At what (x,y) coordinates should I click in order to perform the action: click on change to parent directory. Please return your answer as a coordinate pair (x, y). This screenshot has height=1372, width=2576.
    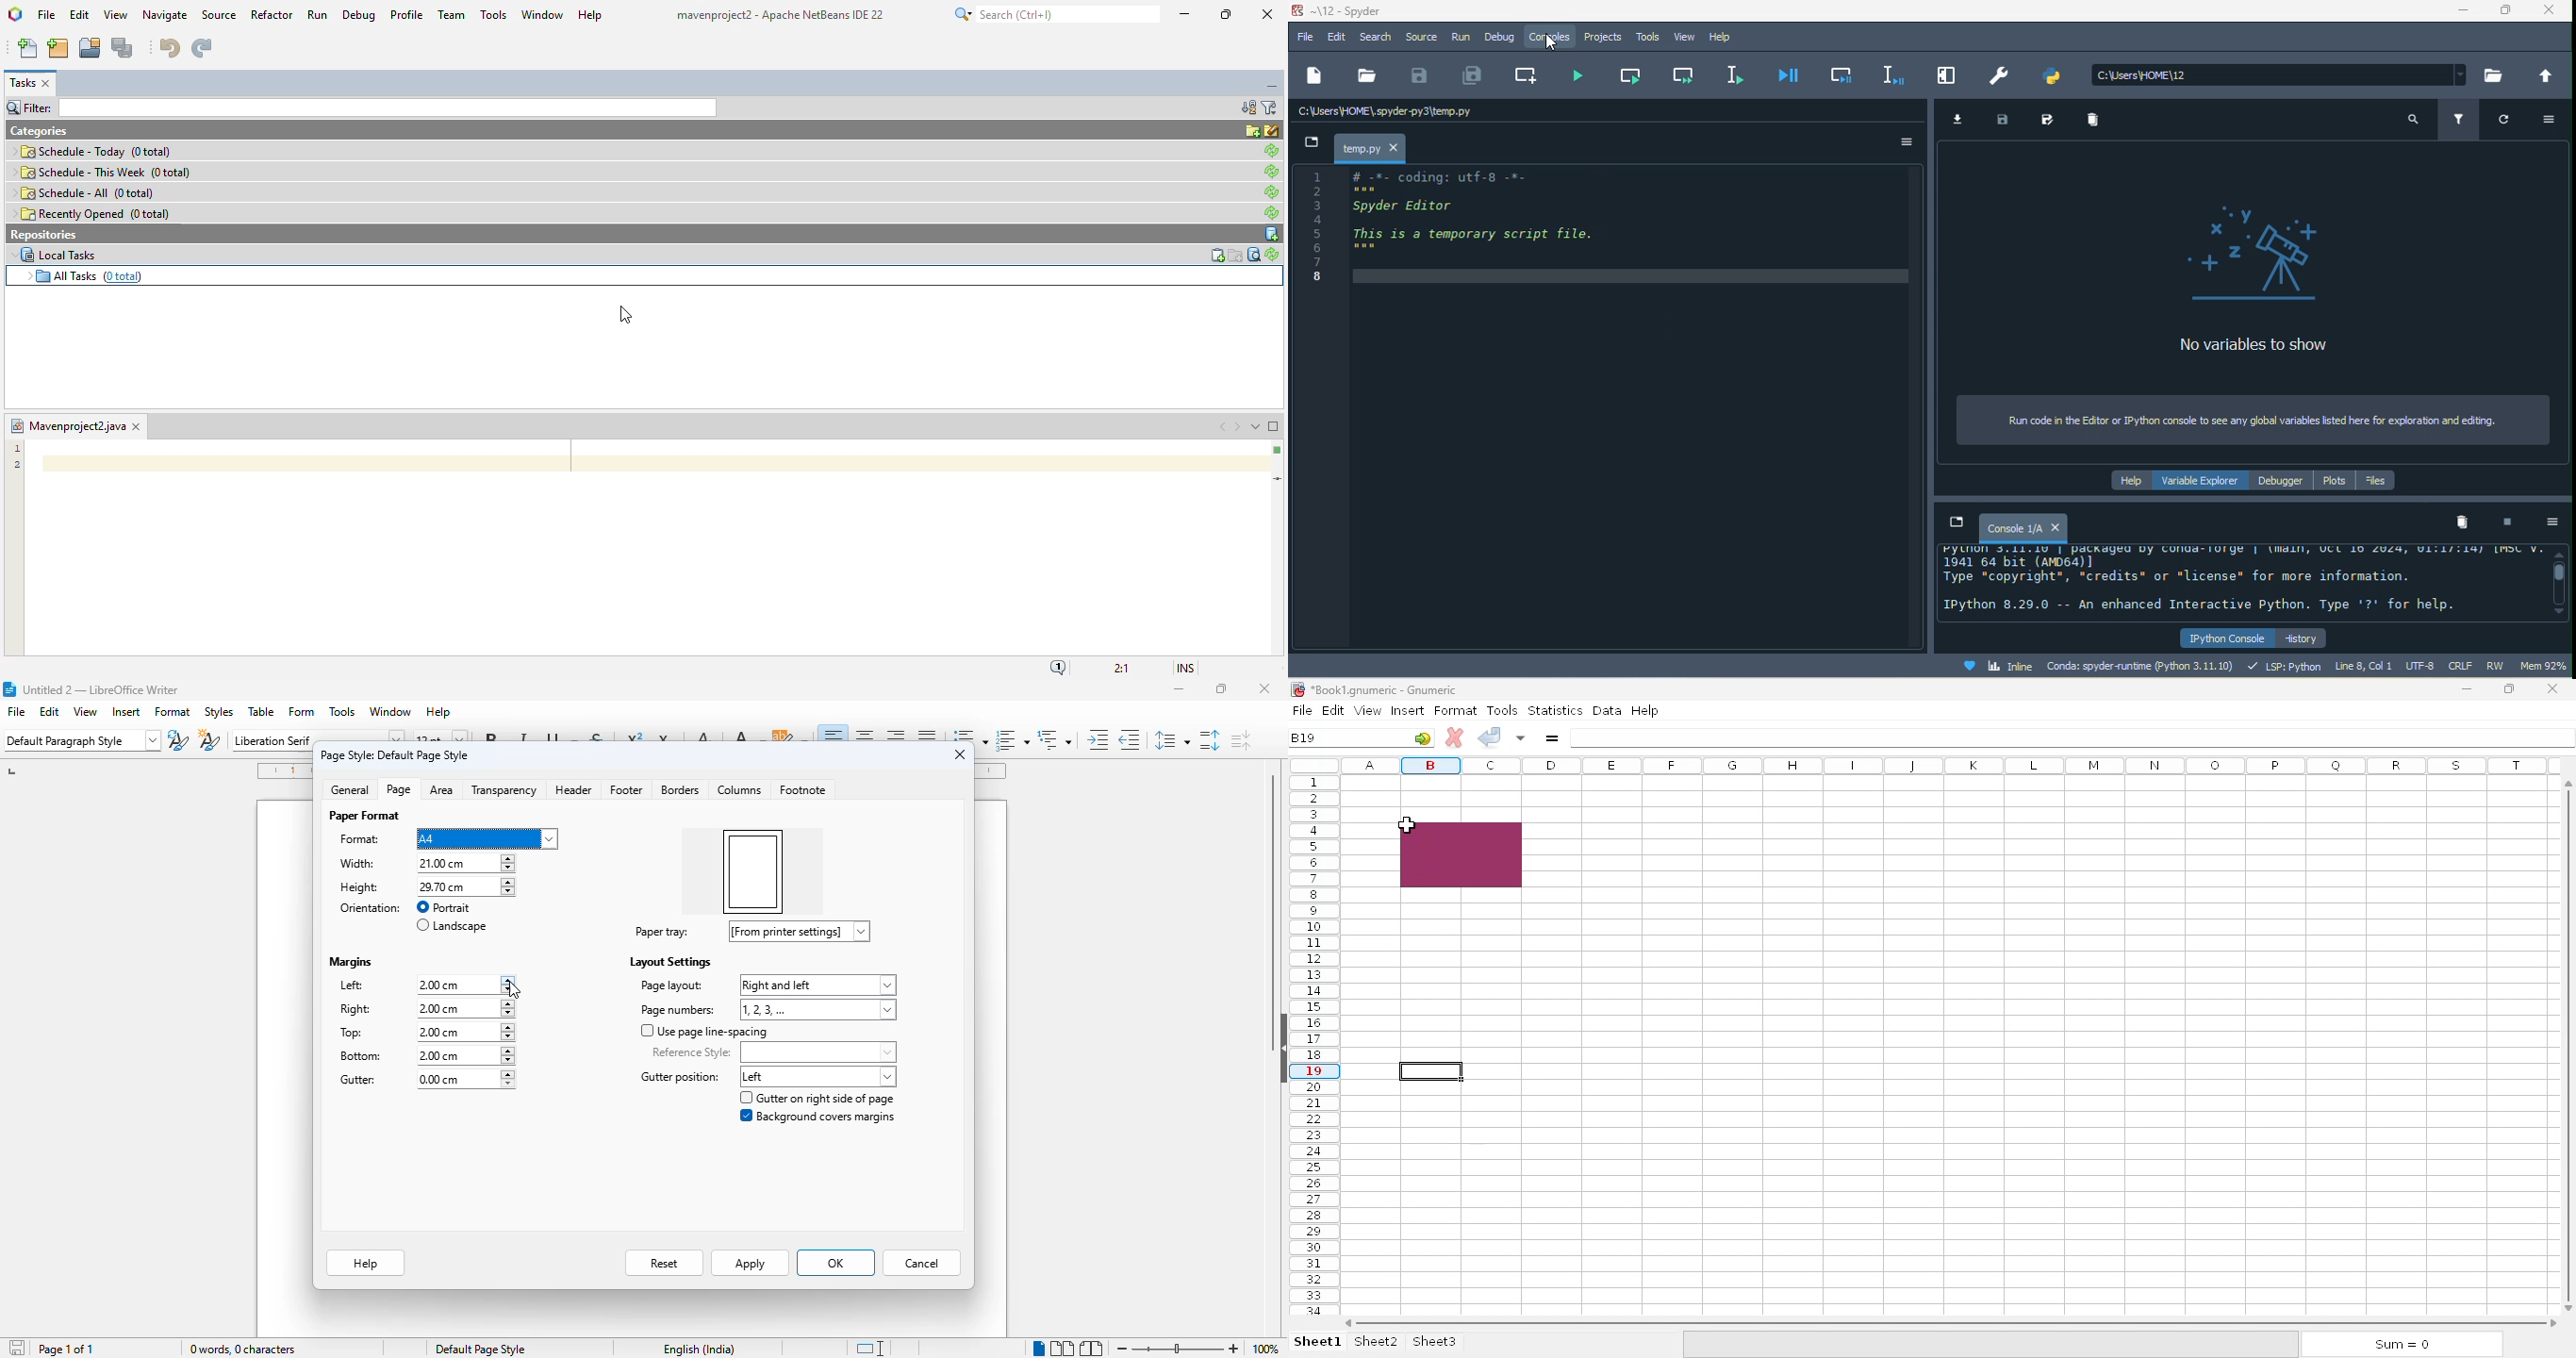
    Looking at the image, I should click on (2548, 76).